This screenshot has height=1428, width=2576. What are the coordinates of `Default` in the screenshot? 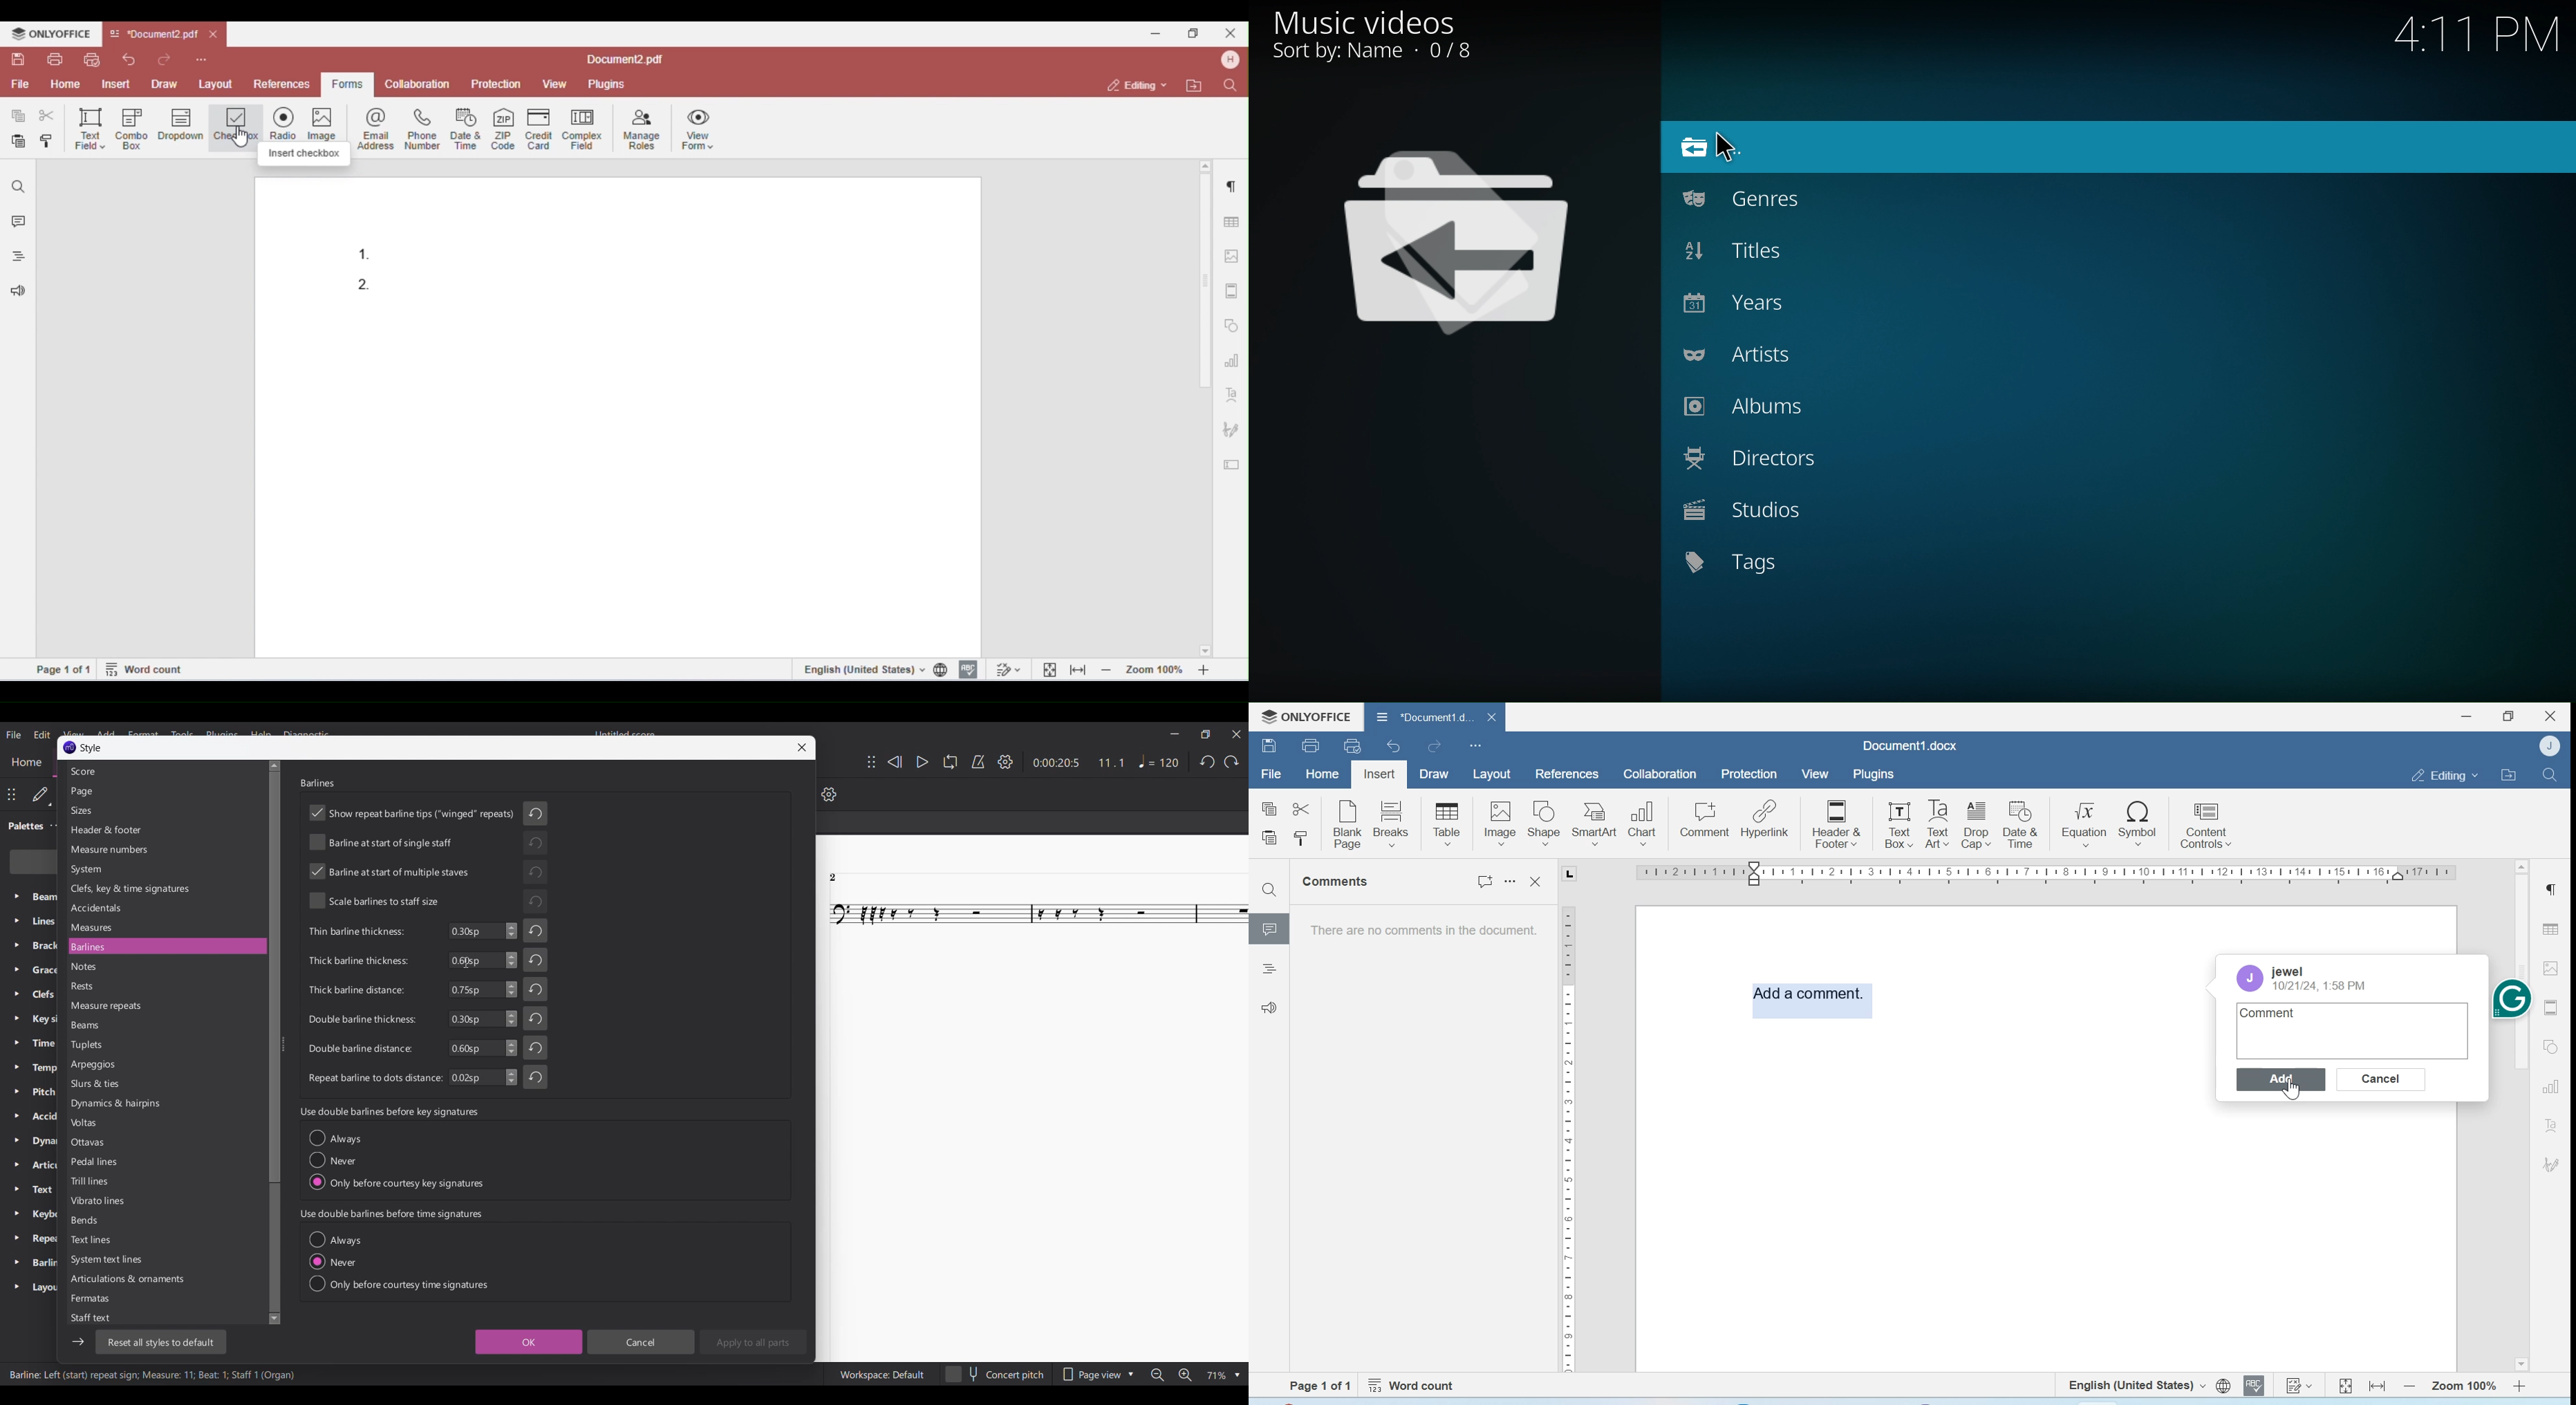 It's located at (42, 795).